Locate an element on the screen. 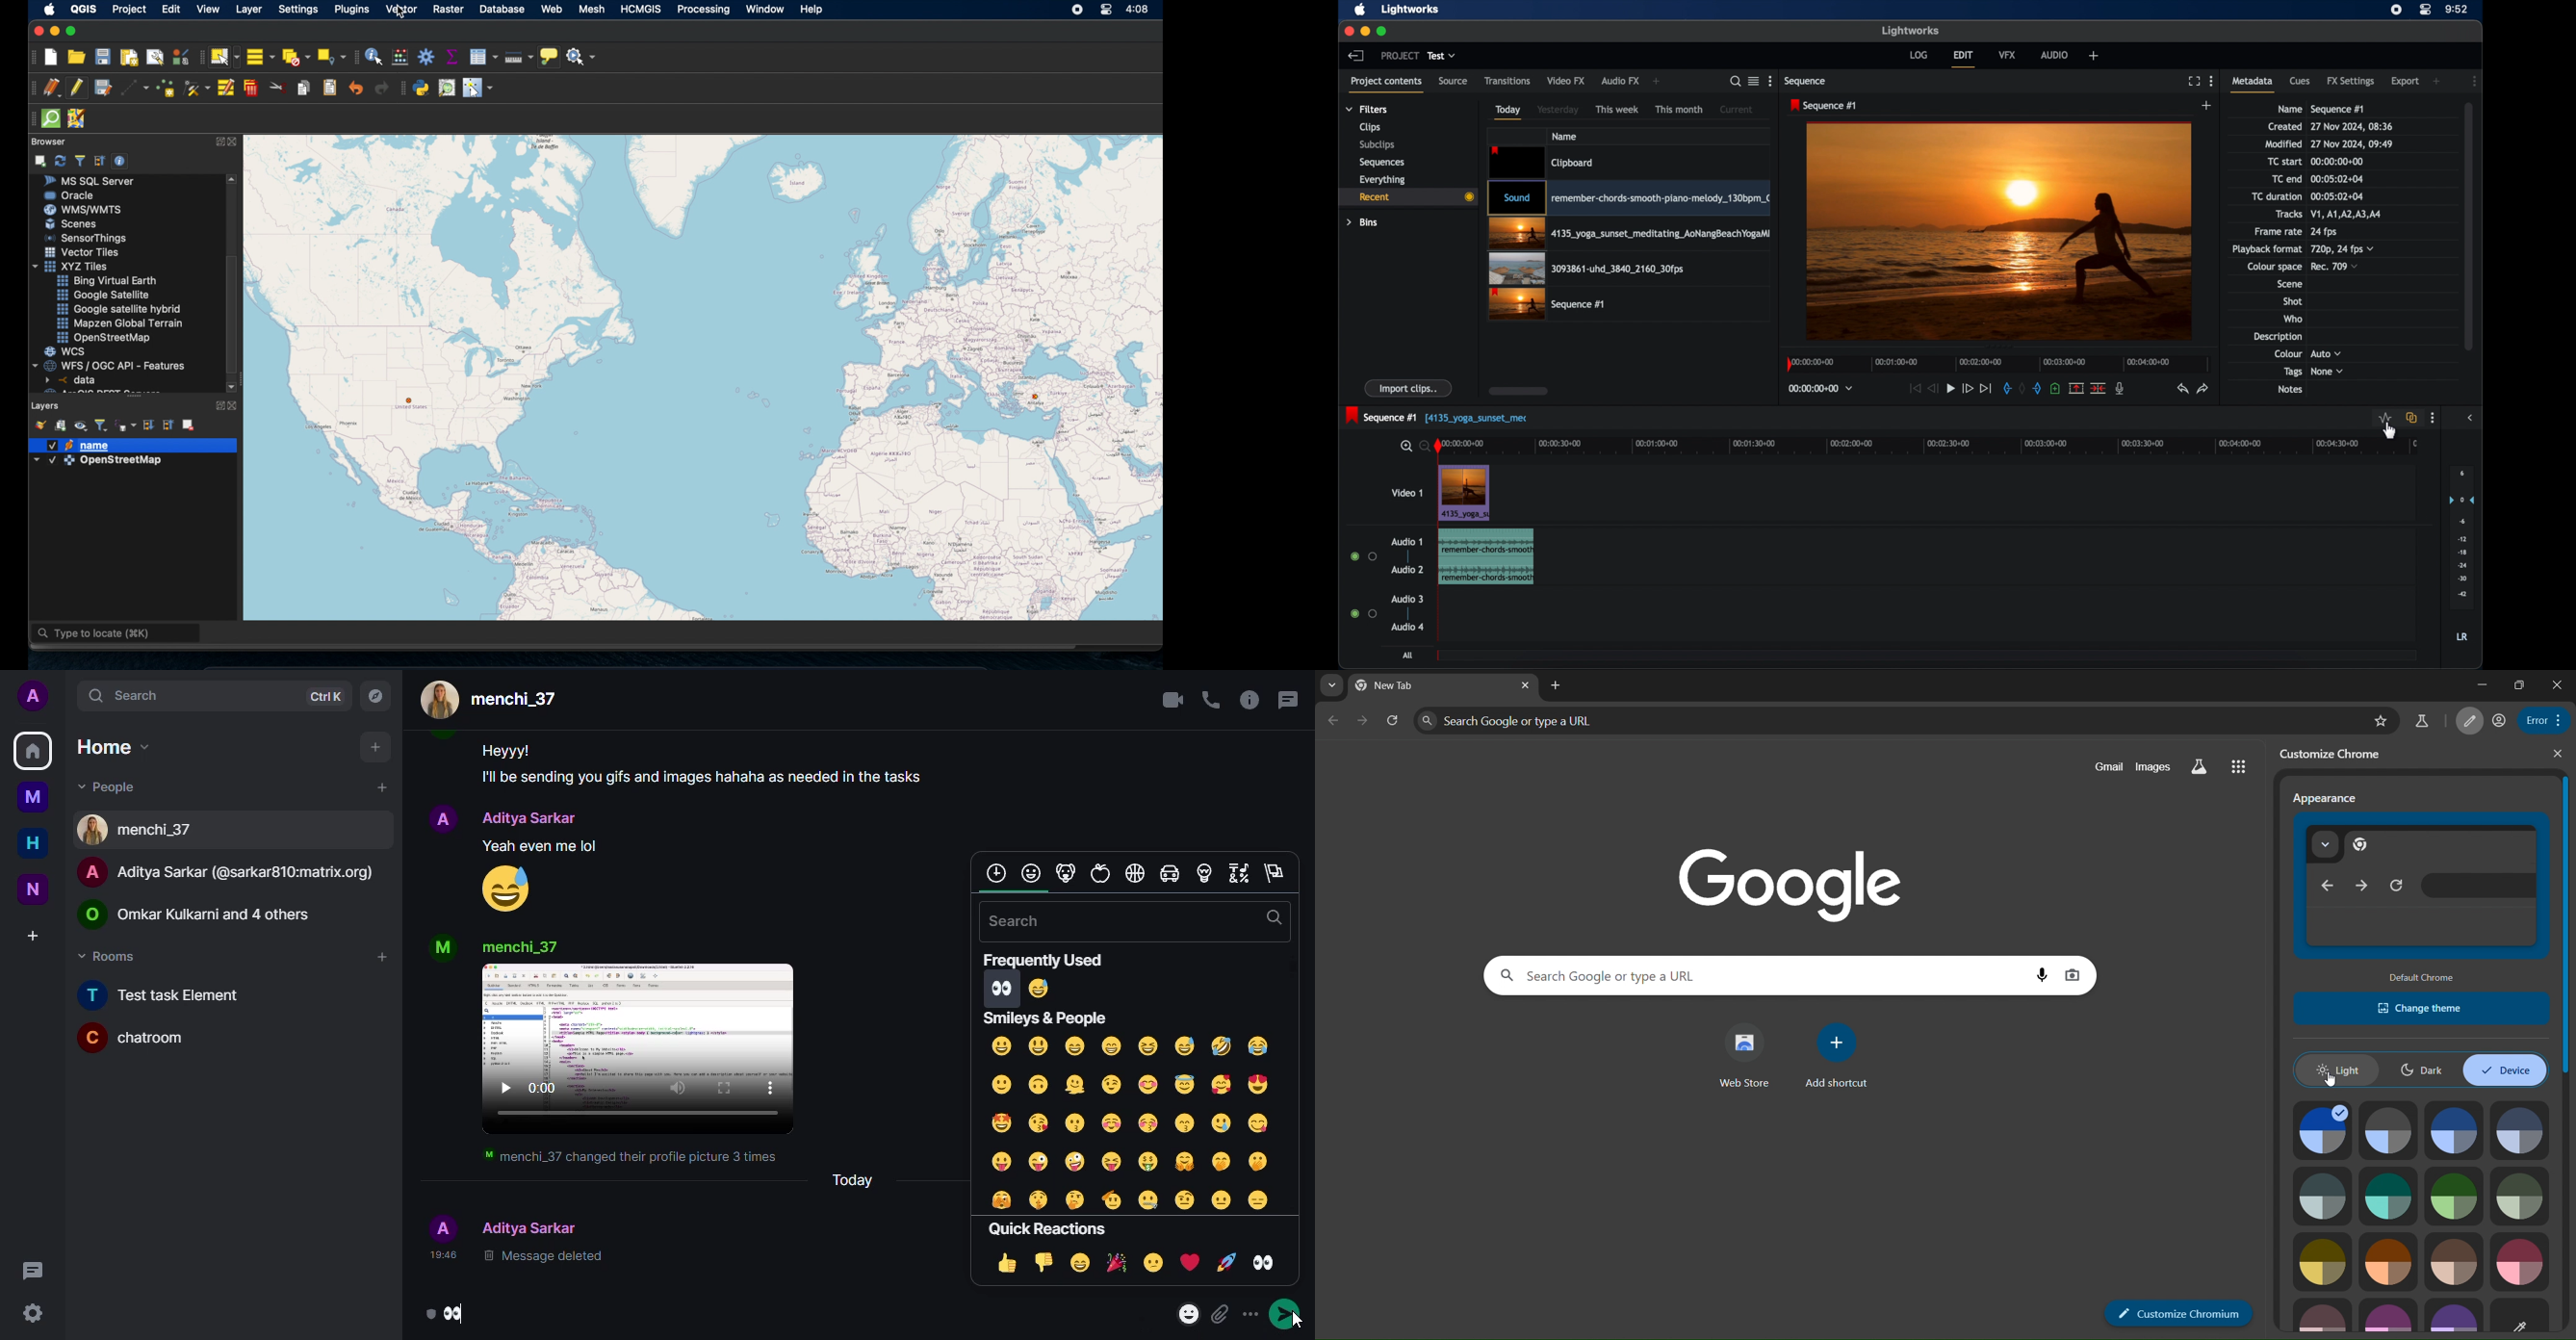  more options is located at coordinates (2475, 81).